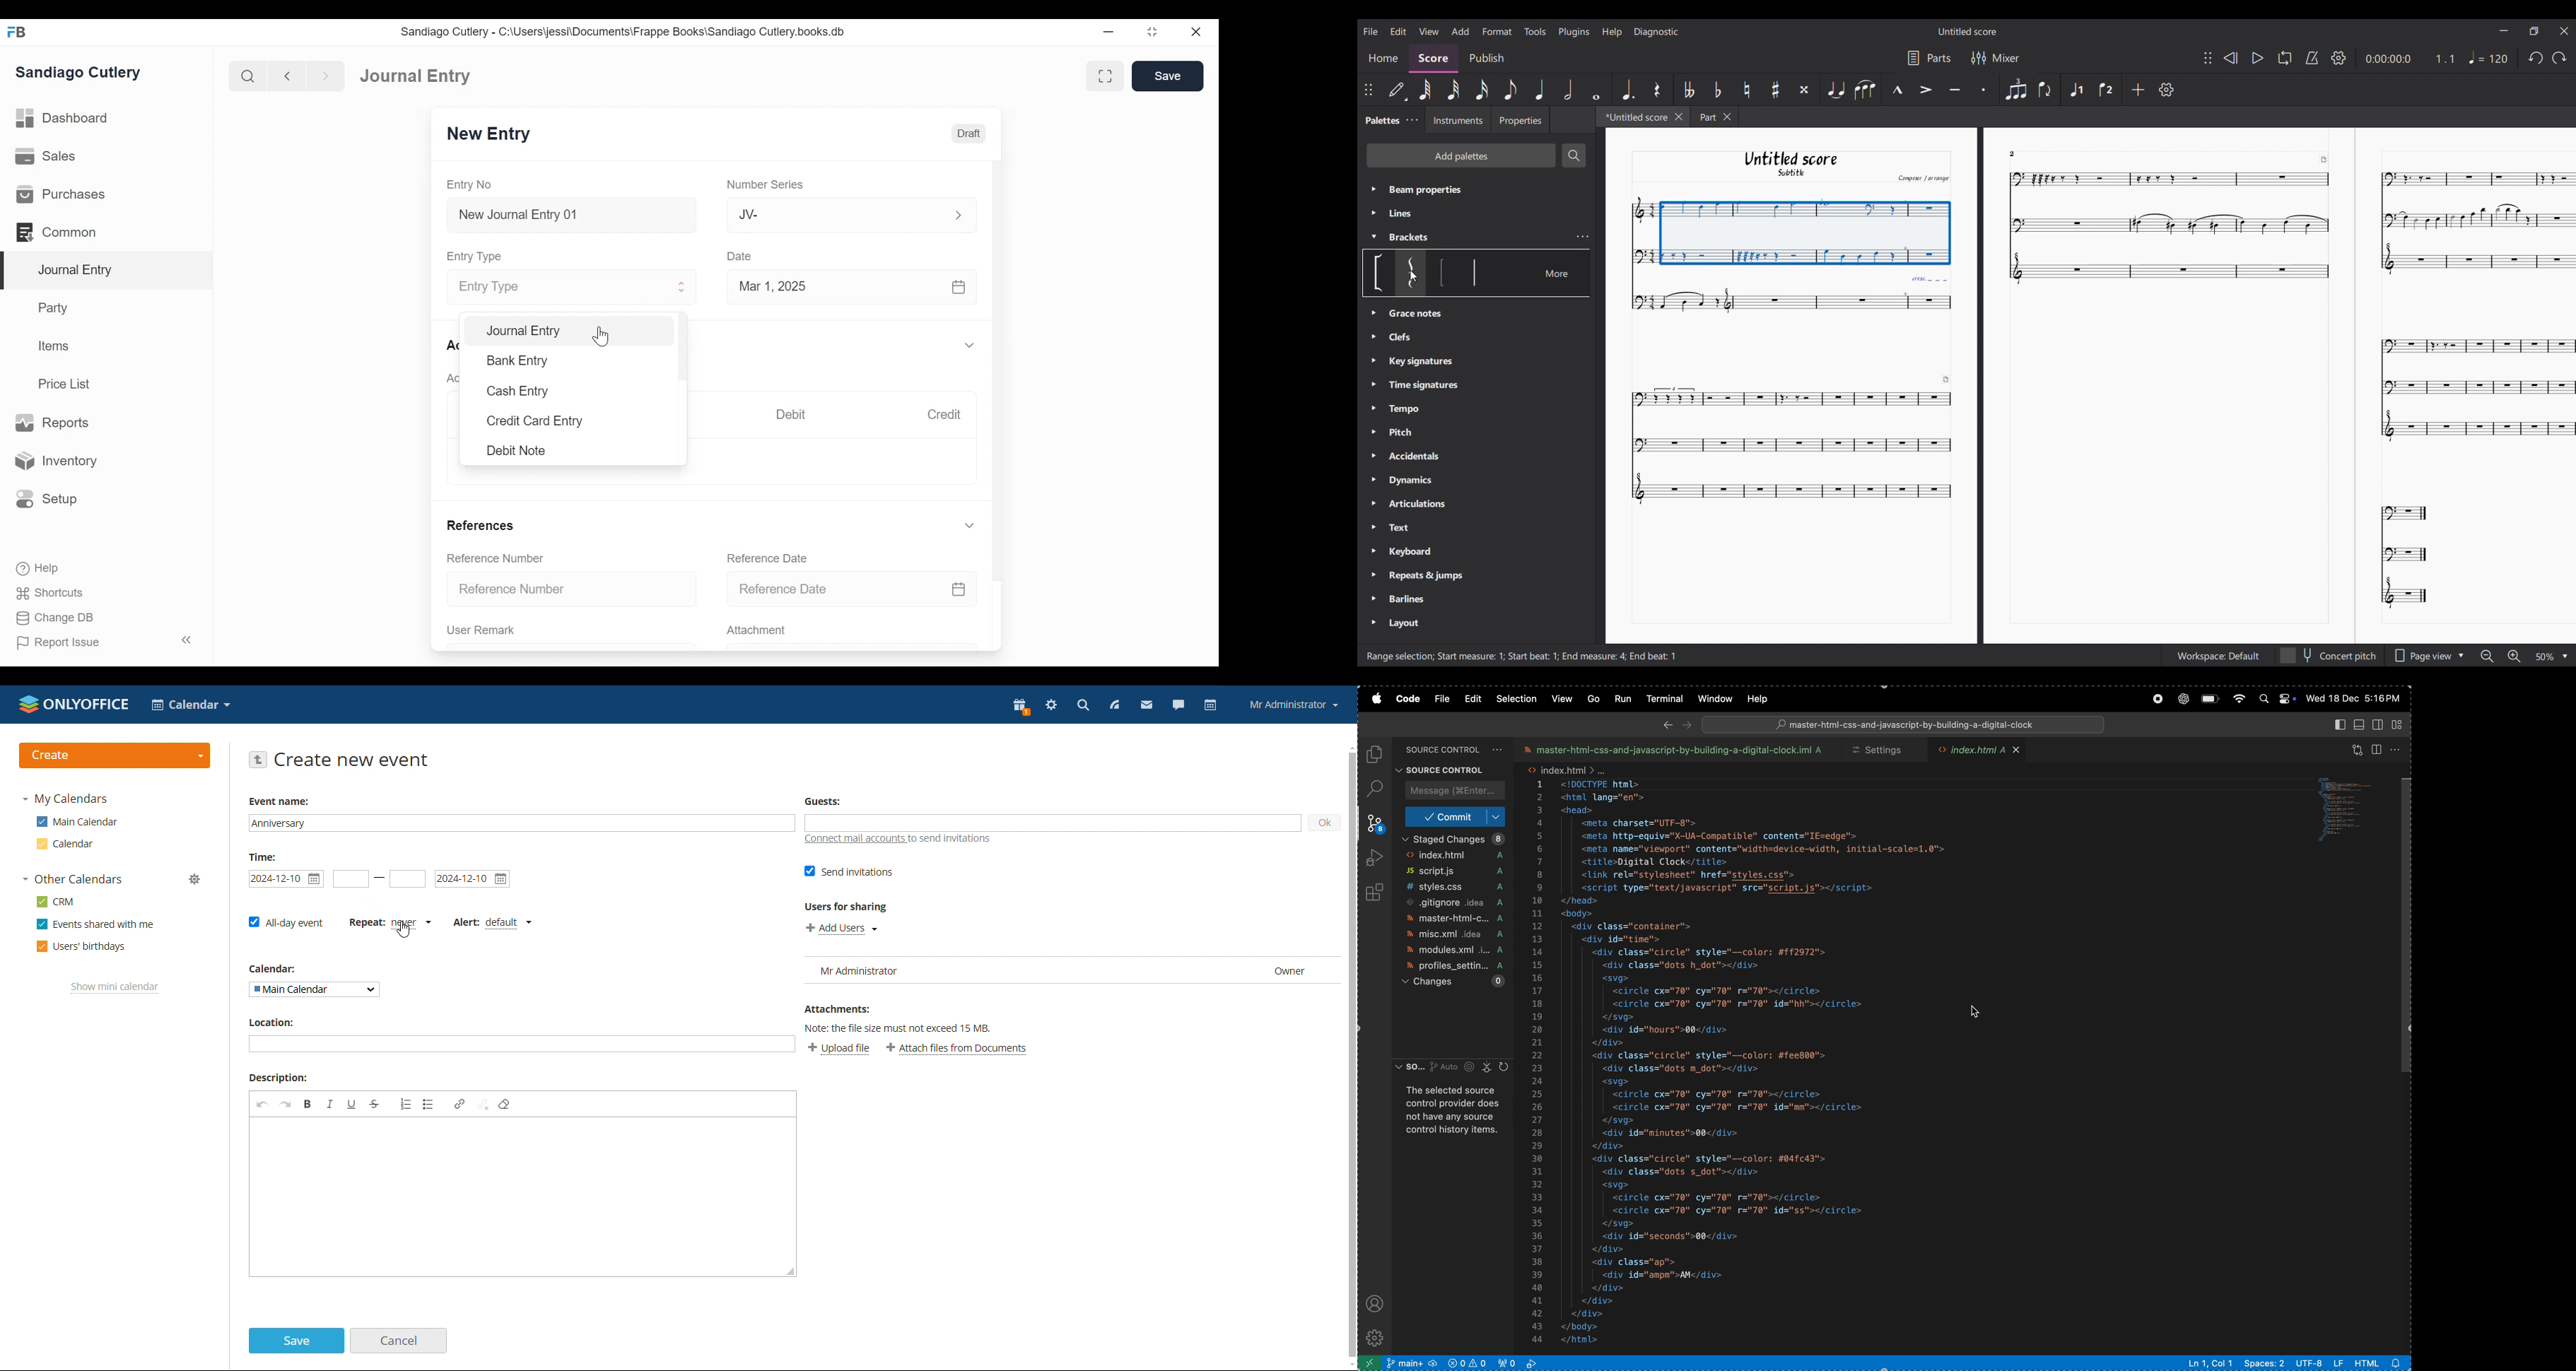 This screenshot has width=2576, height=1372. I want to click on Credit, so click(945, 414).